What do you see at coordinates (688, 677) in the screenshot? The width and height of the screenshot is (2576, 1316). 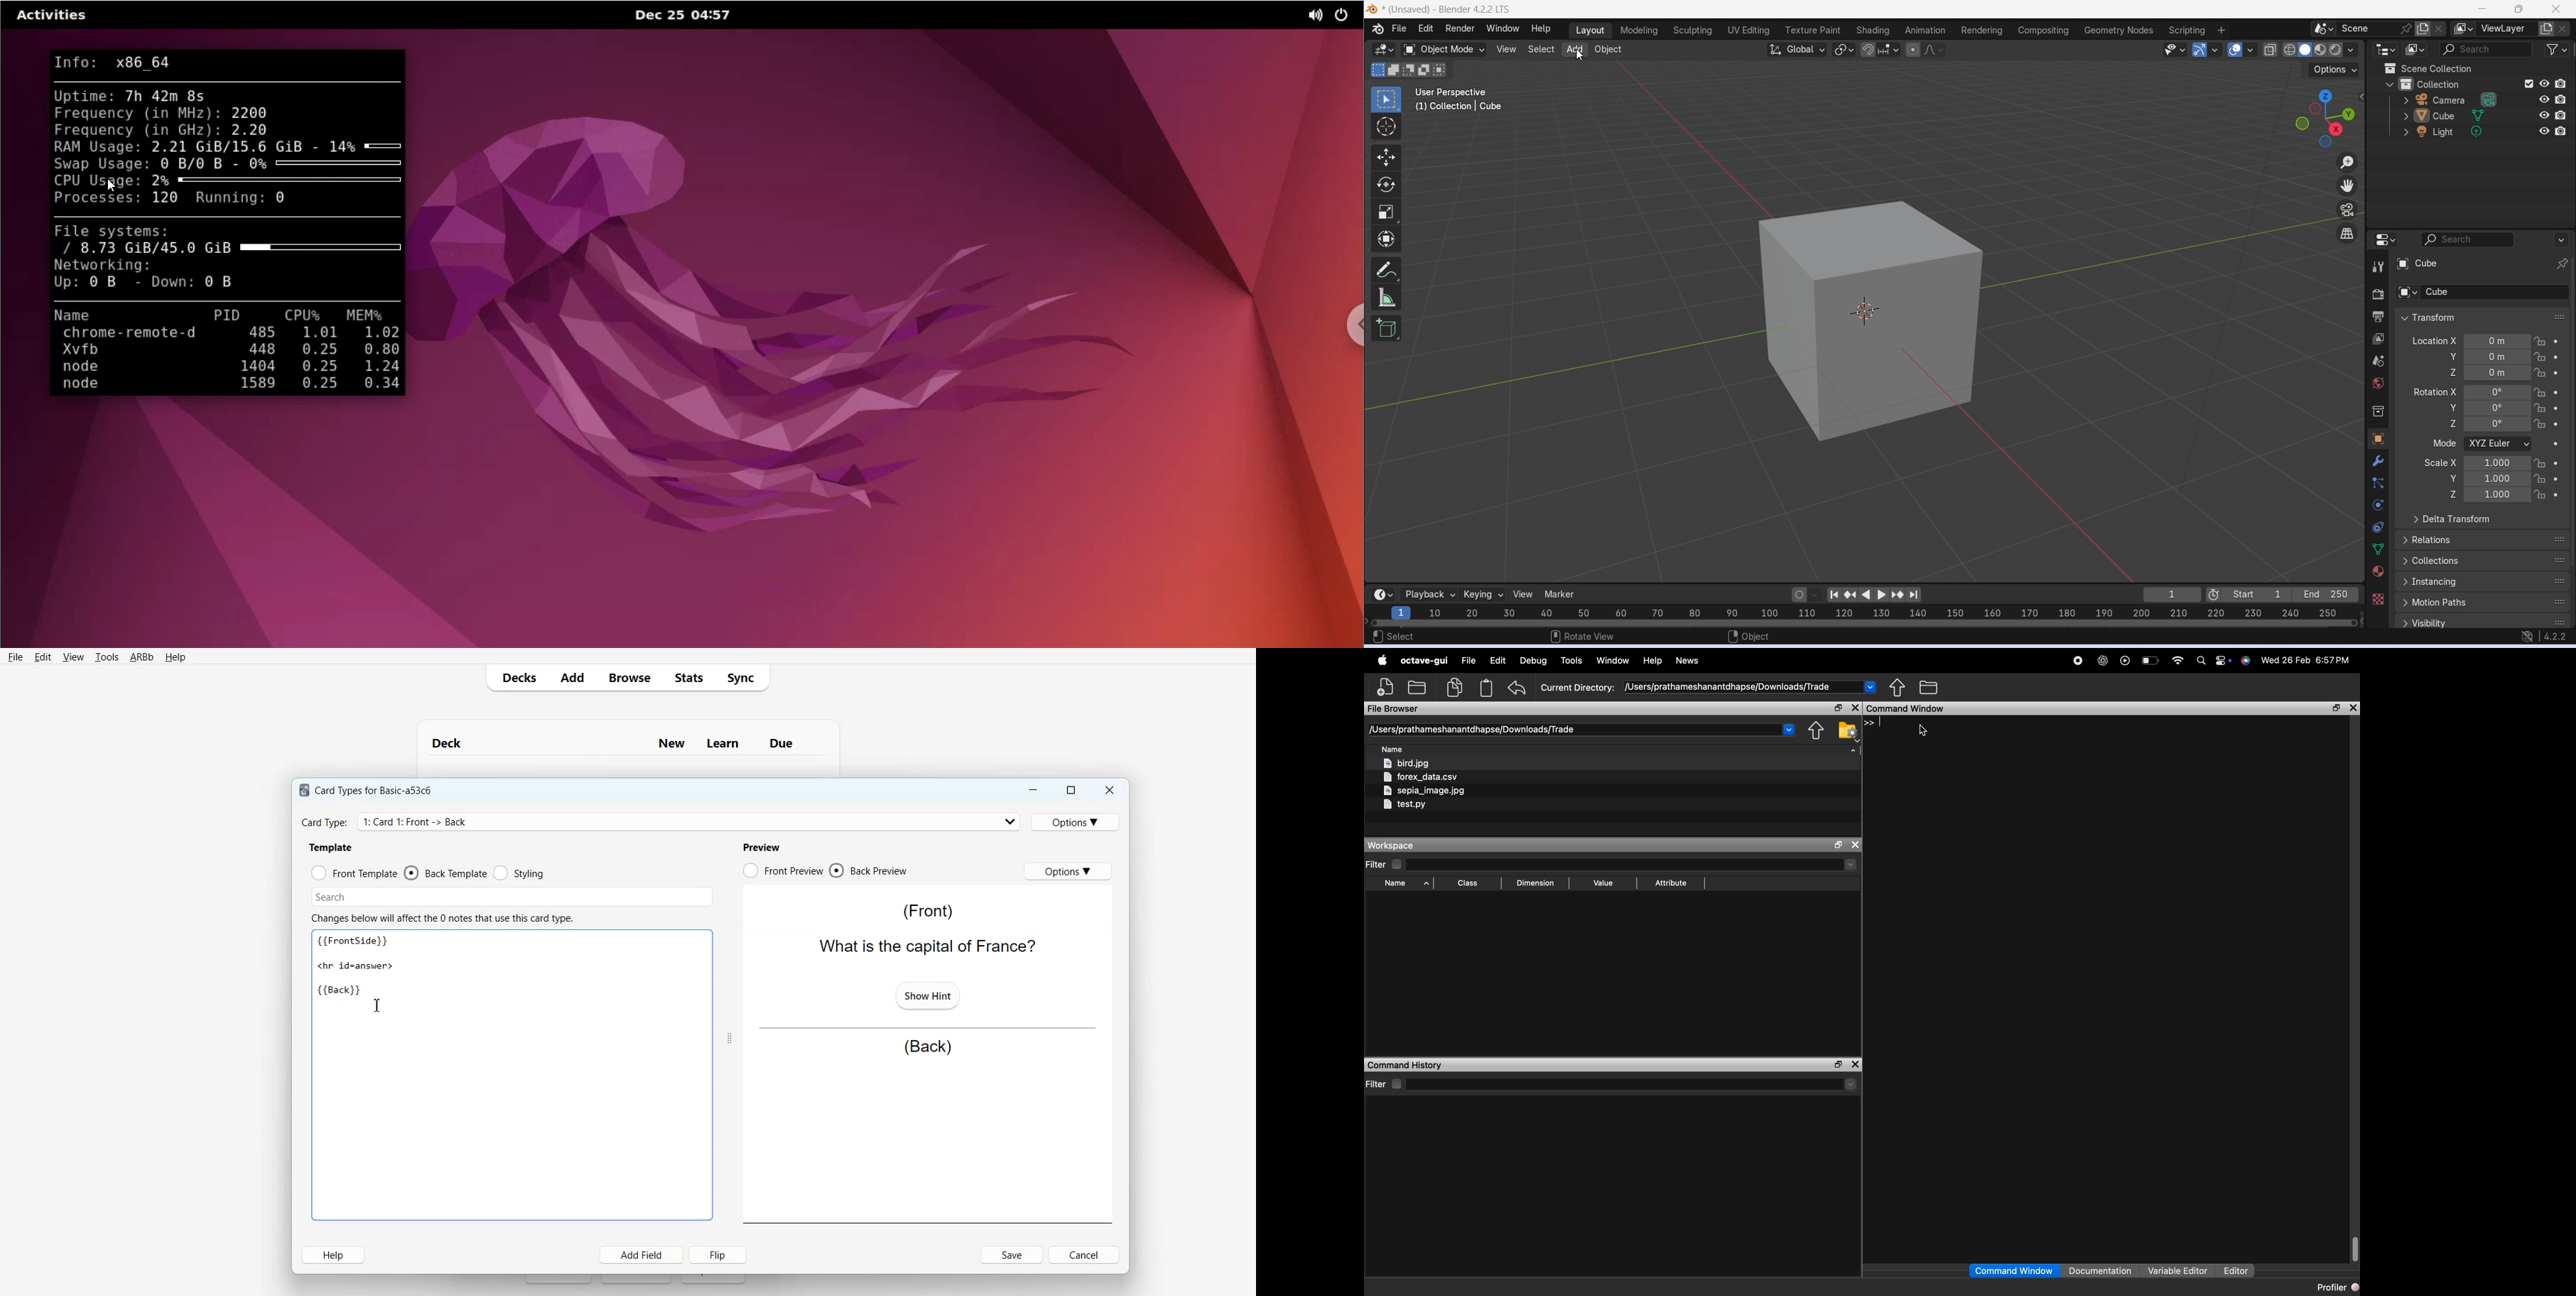 I see `Stats` at bounding box center [688, 677].